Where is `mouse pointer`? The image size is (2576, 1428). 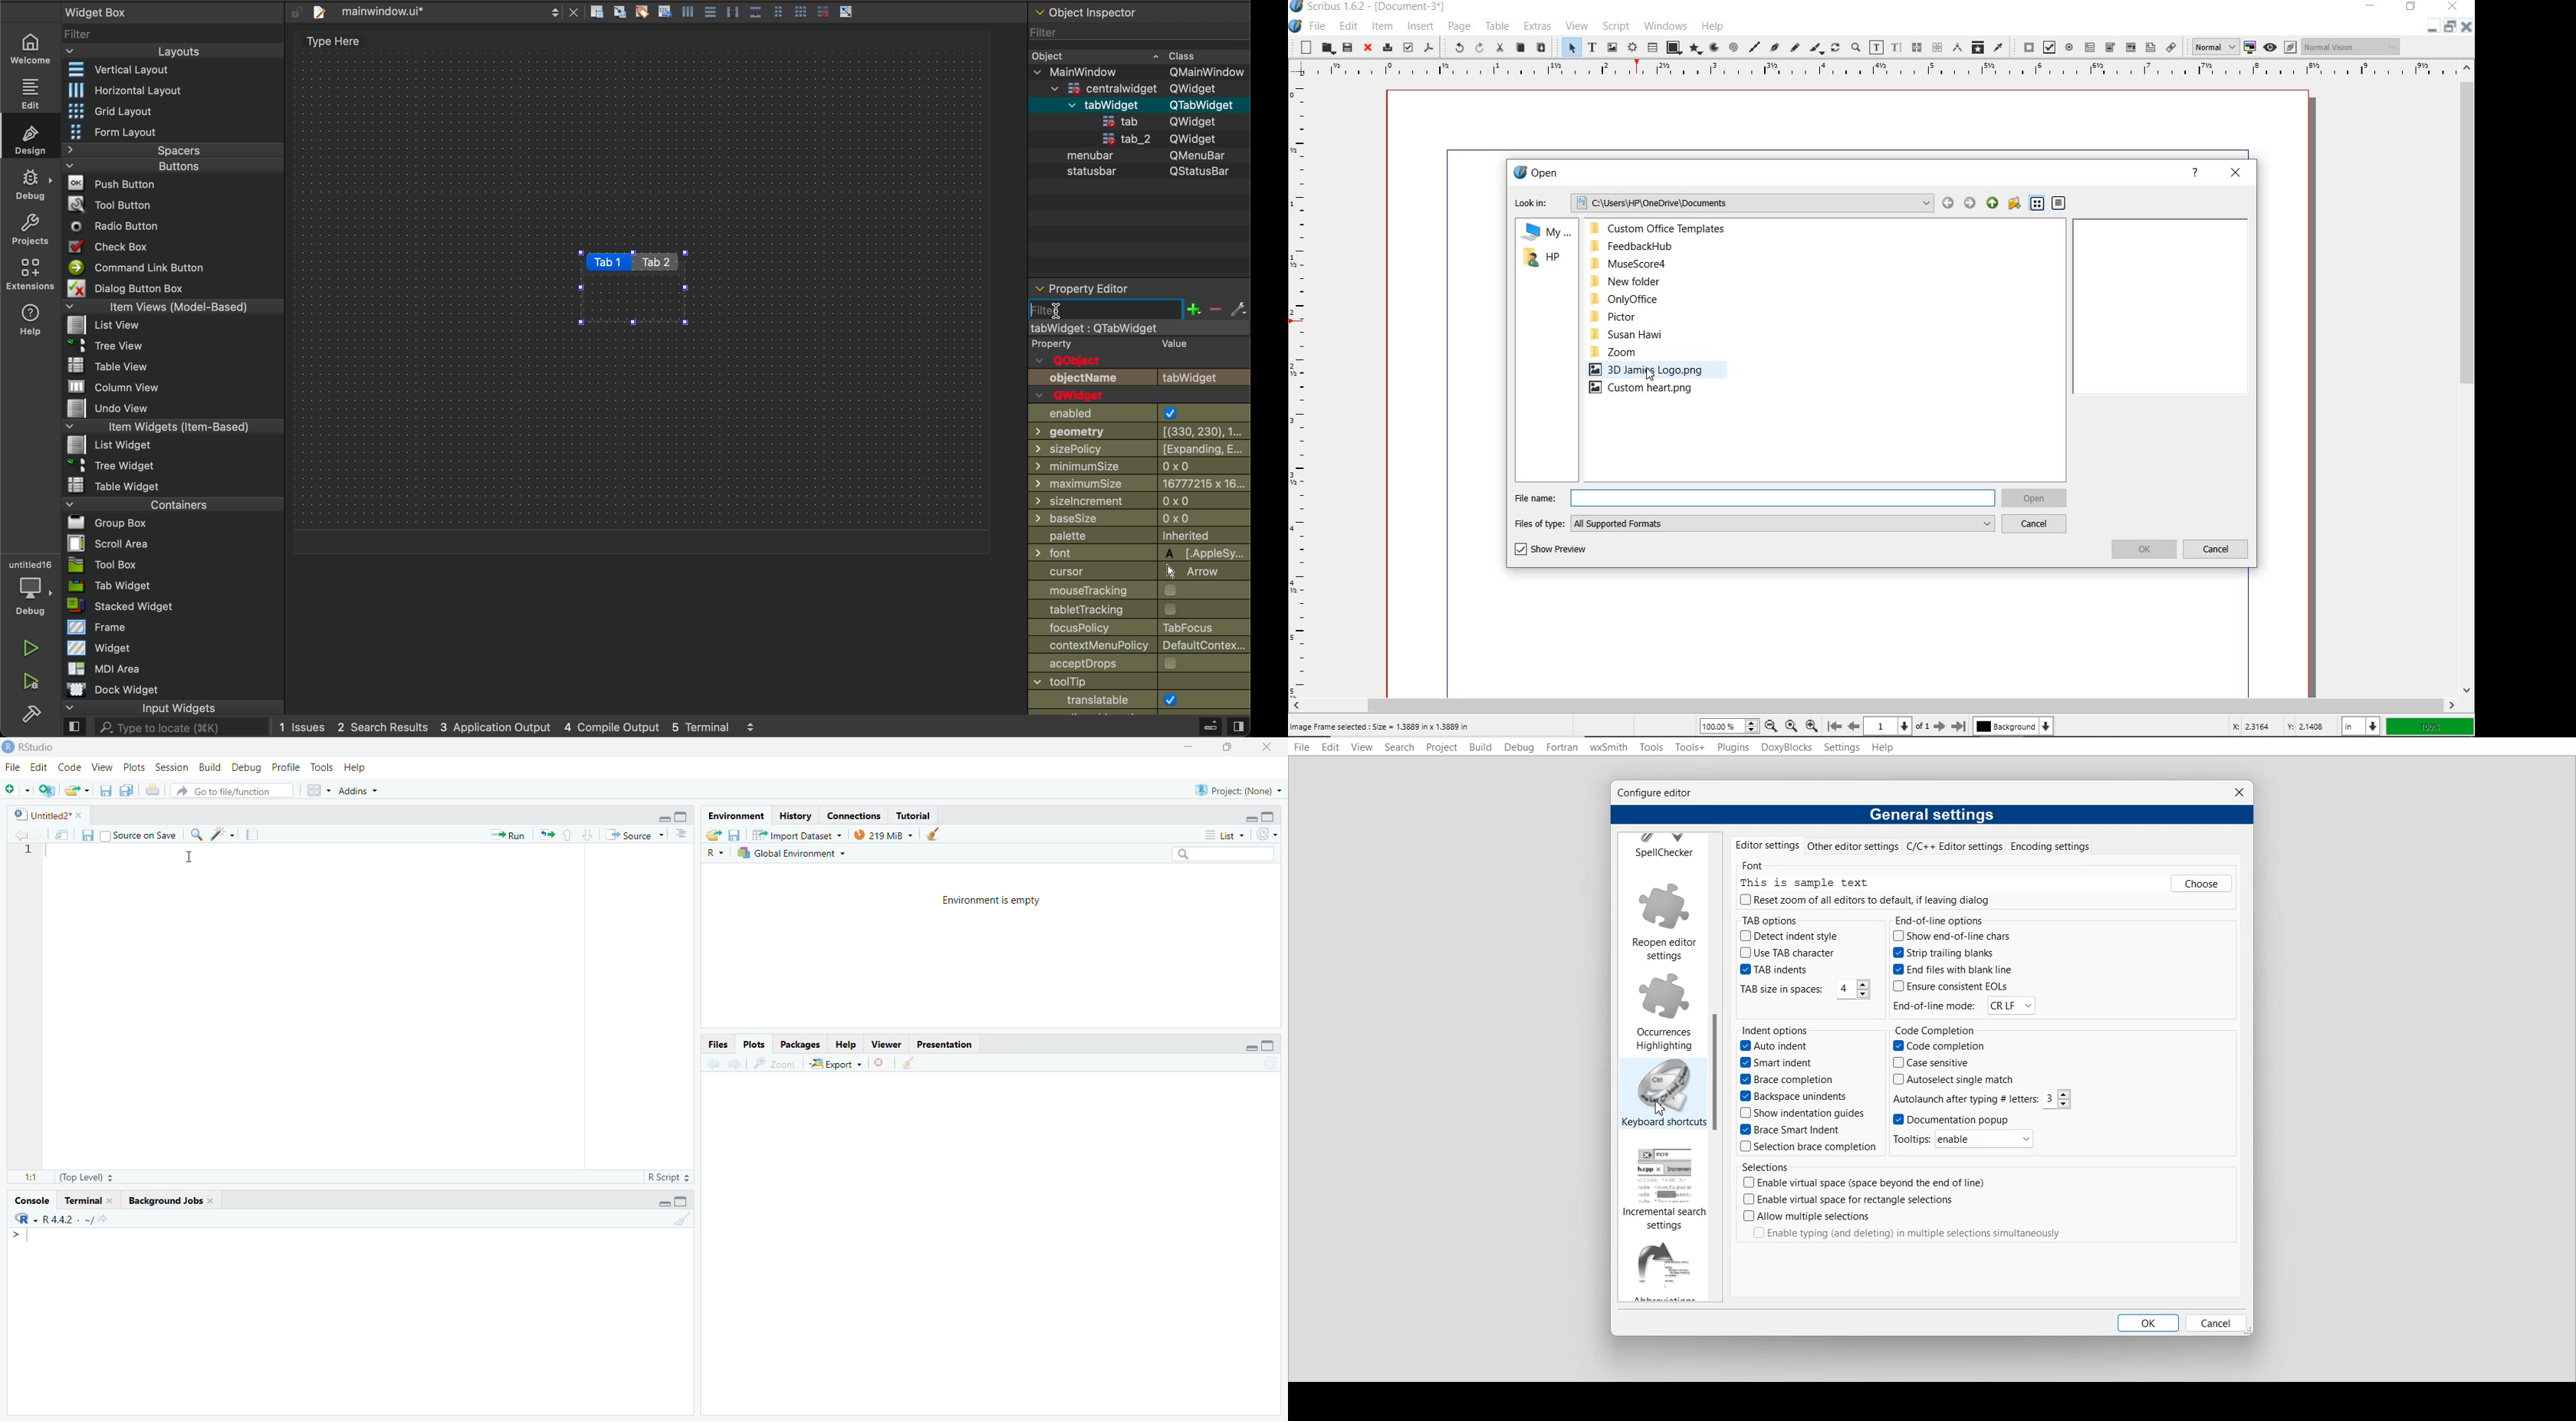 mouse pointer is located at coordinates (1651, 376).